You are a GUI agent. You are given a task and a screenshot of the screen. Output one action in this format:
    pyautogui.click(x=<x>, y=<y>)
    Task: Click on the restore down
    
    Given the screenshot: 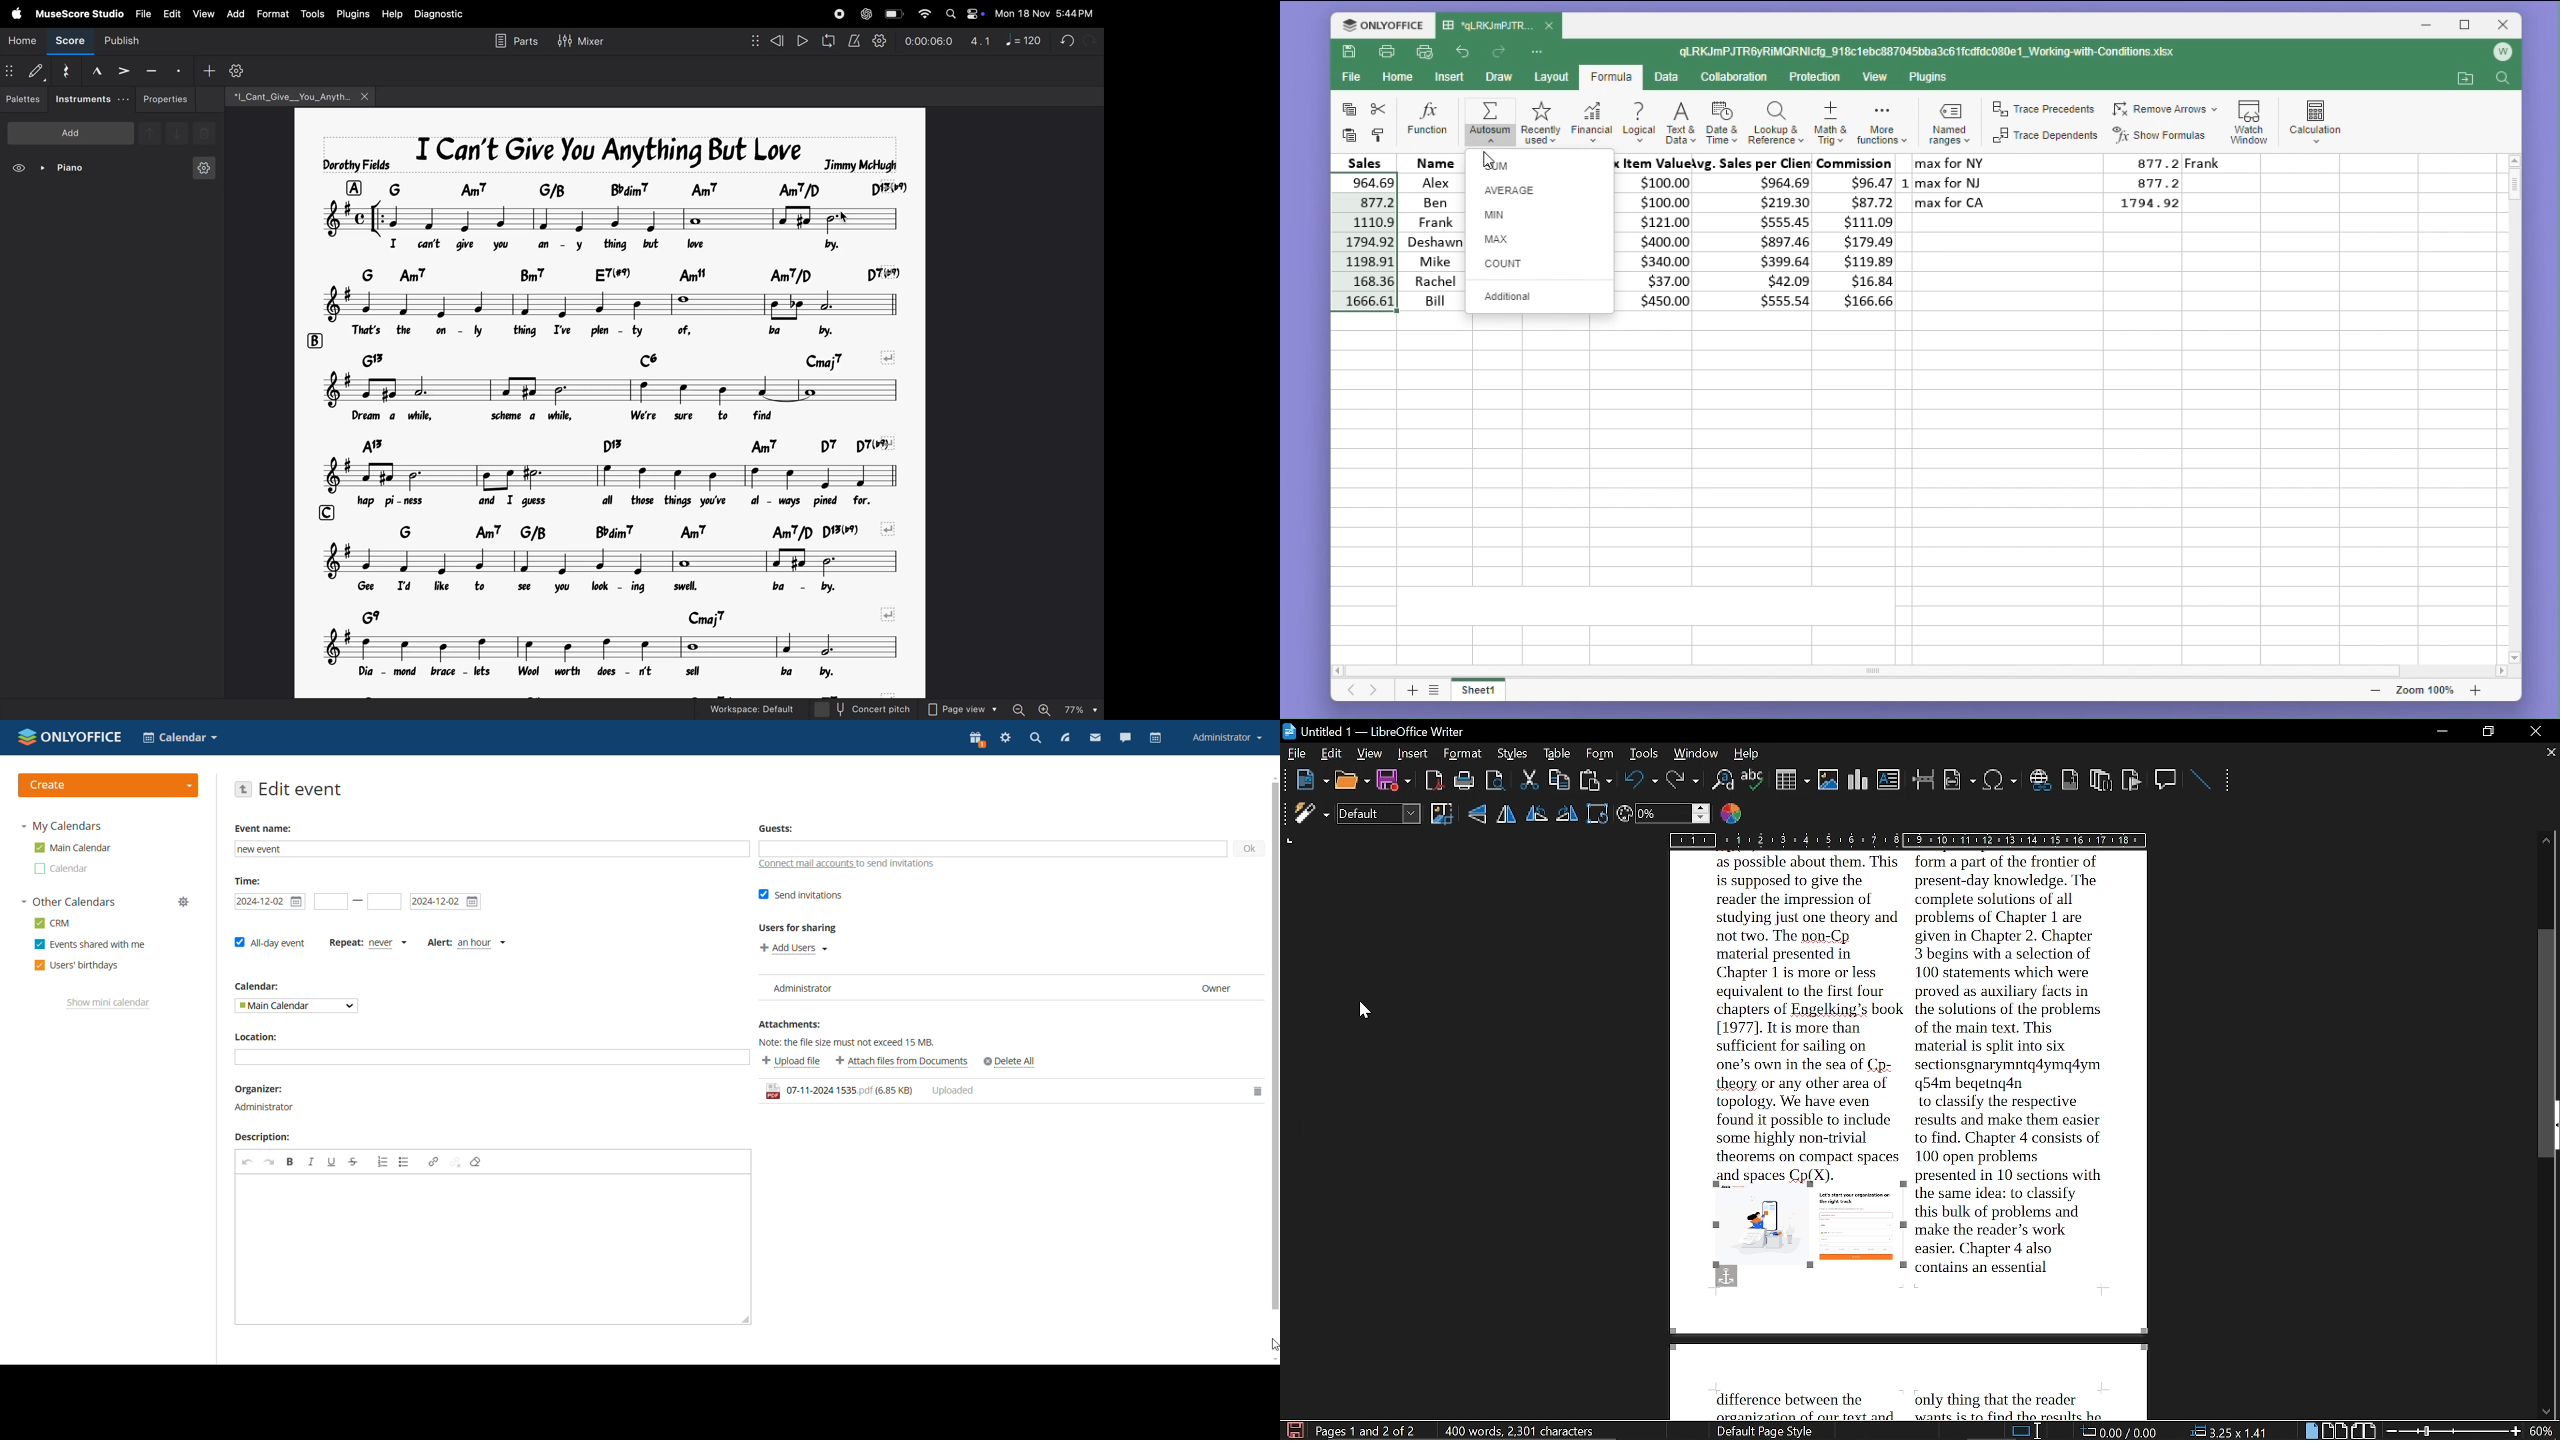 What is the action you would take?
    pyautogui.click(x=2483, y=732)
    